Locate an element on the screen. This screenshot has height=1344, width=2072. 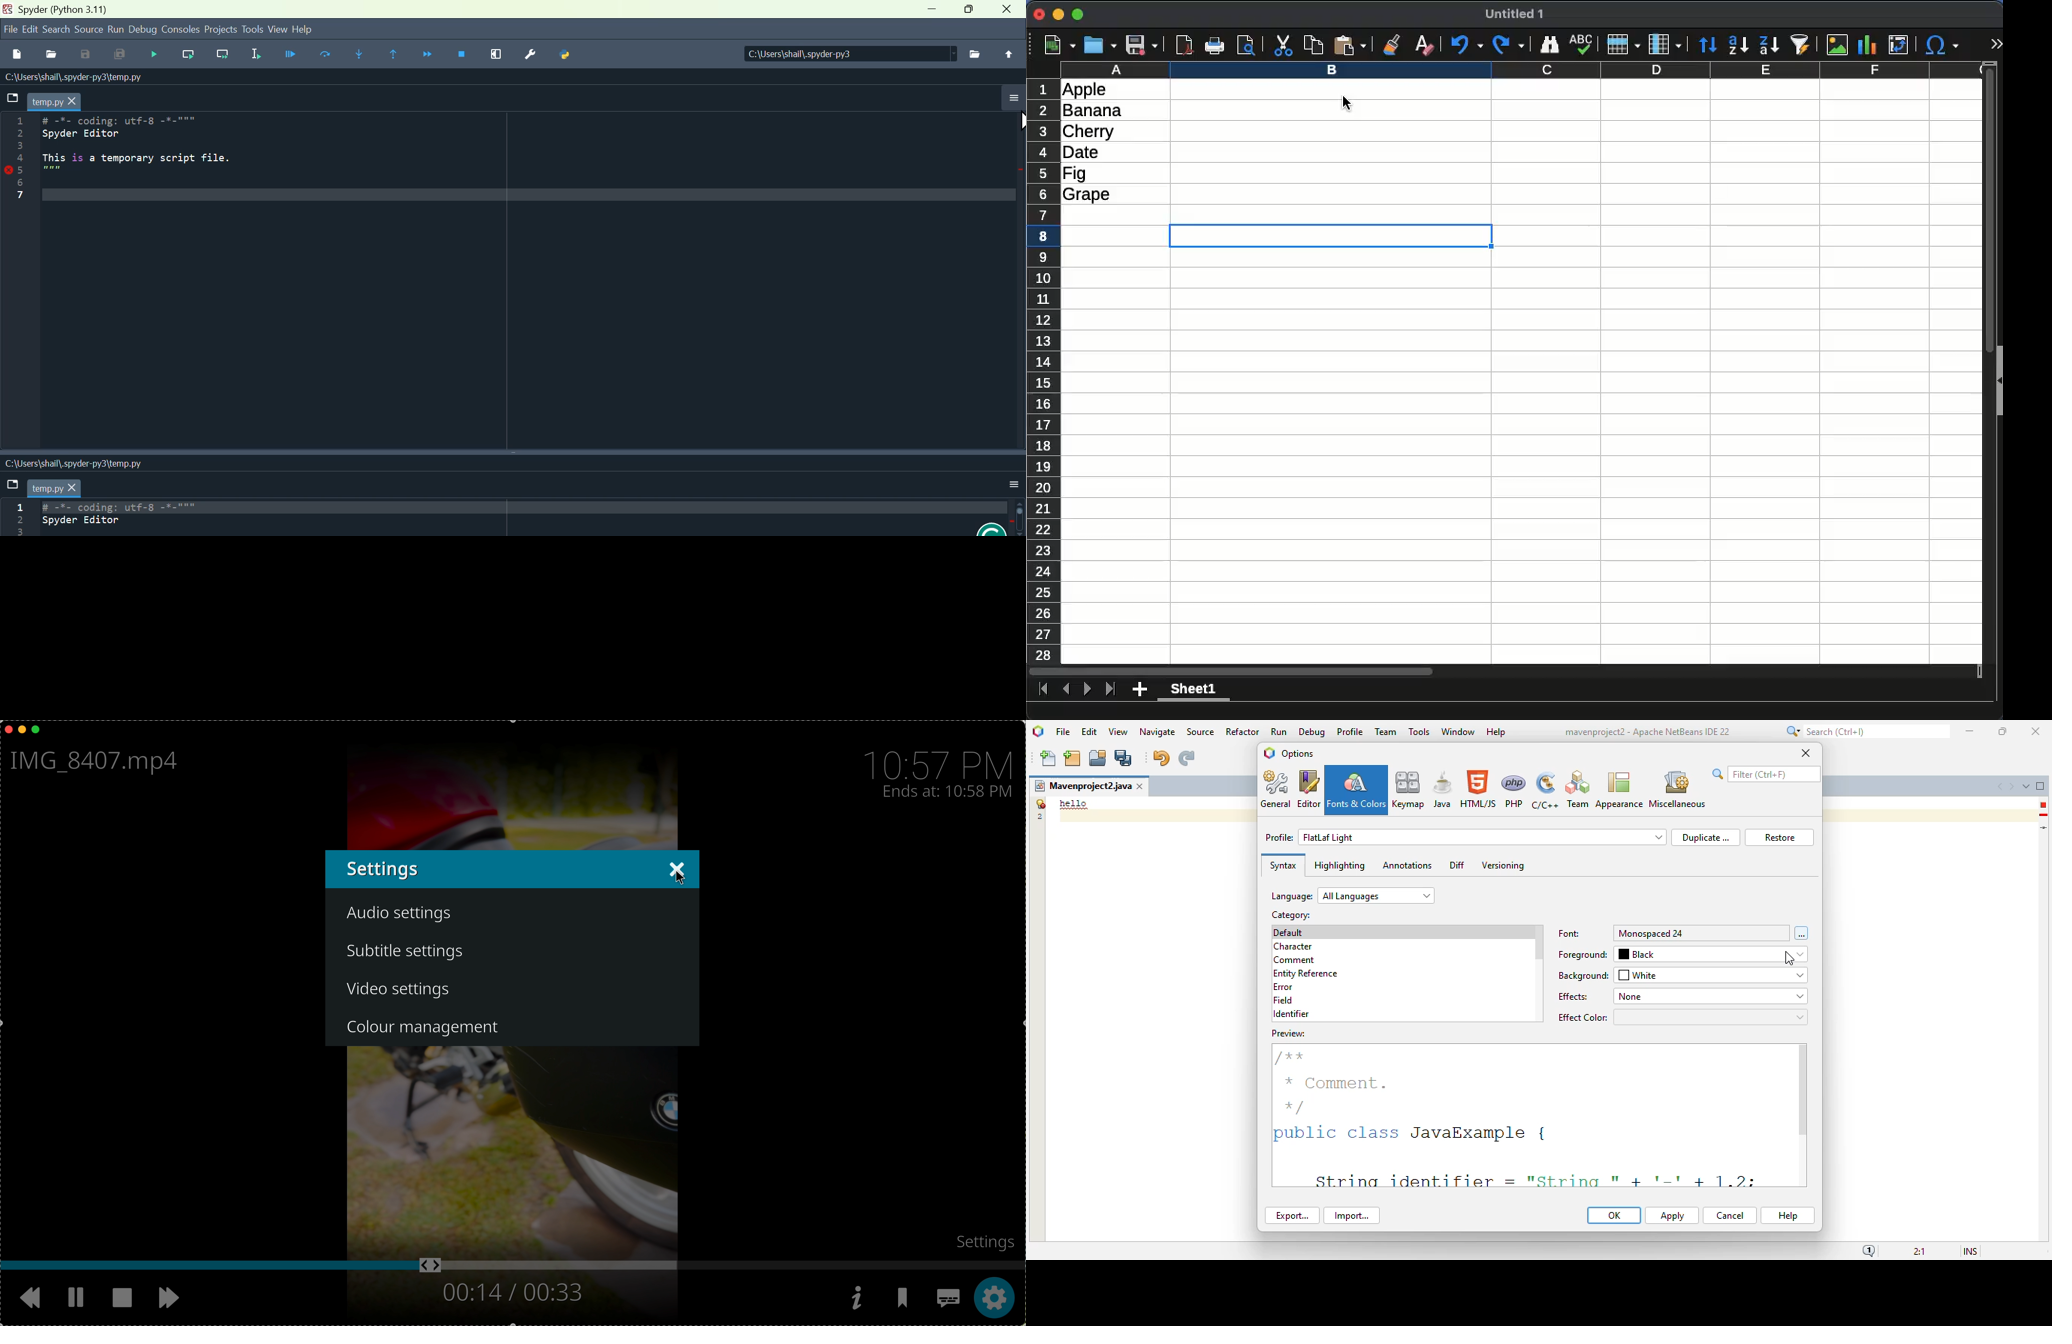
Vertical split screens is located at coordinates (514, 455).